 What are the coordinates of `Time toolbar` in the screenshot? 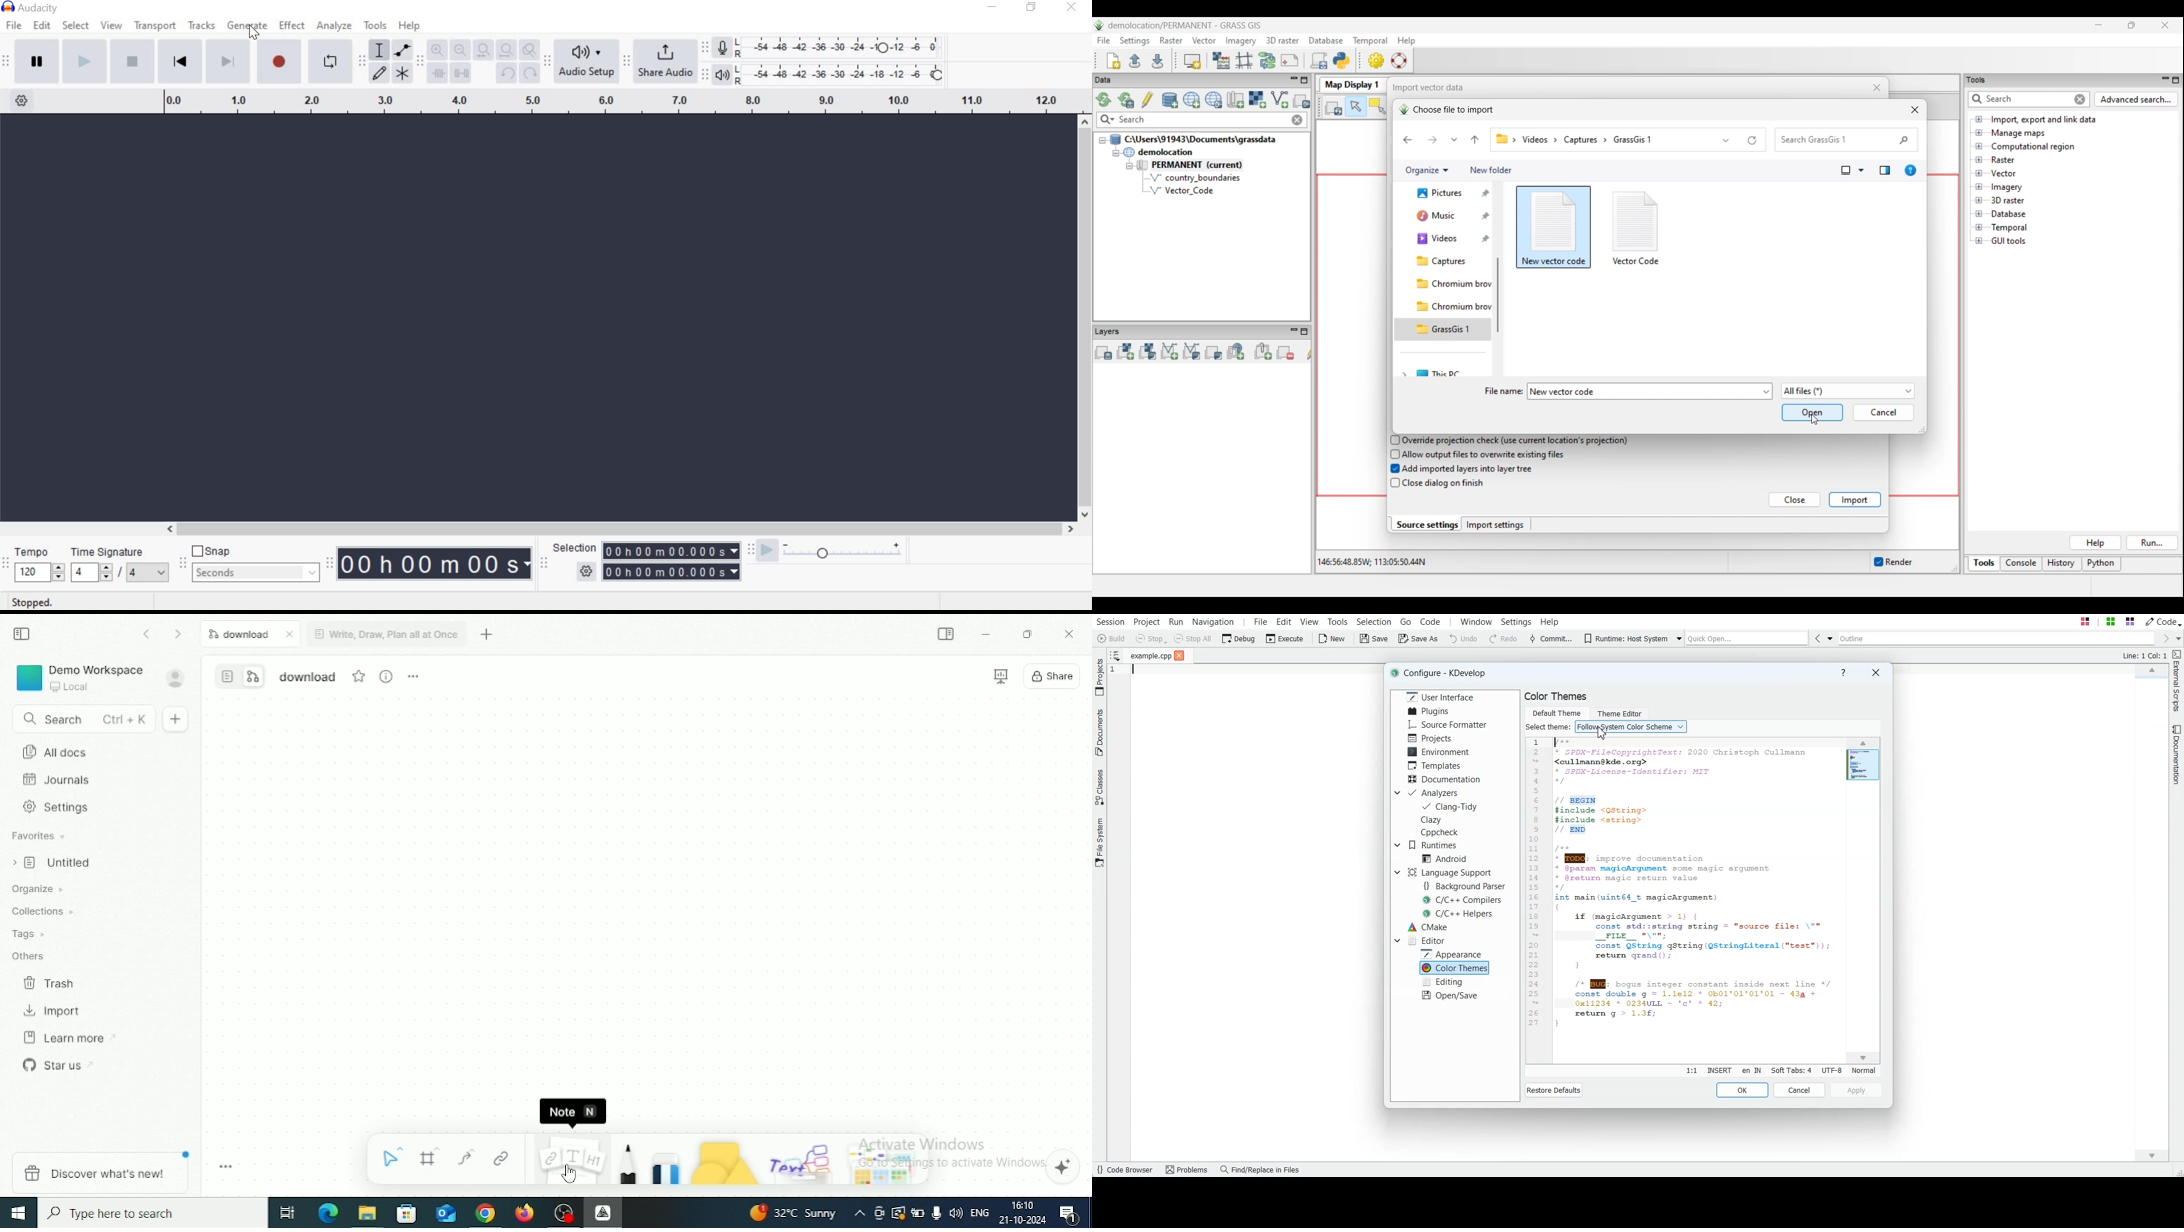 It's located at (329, 565).